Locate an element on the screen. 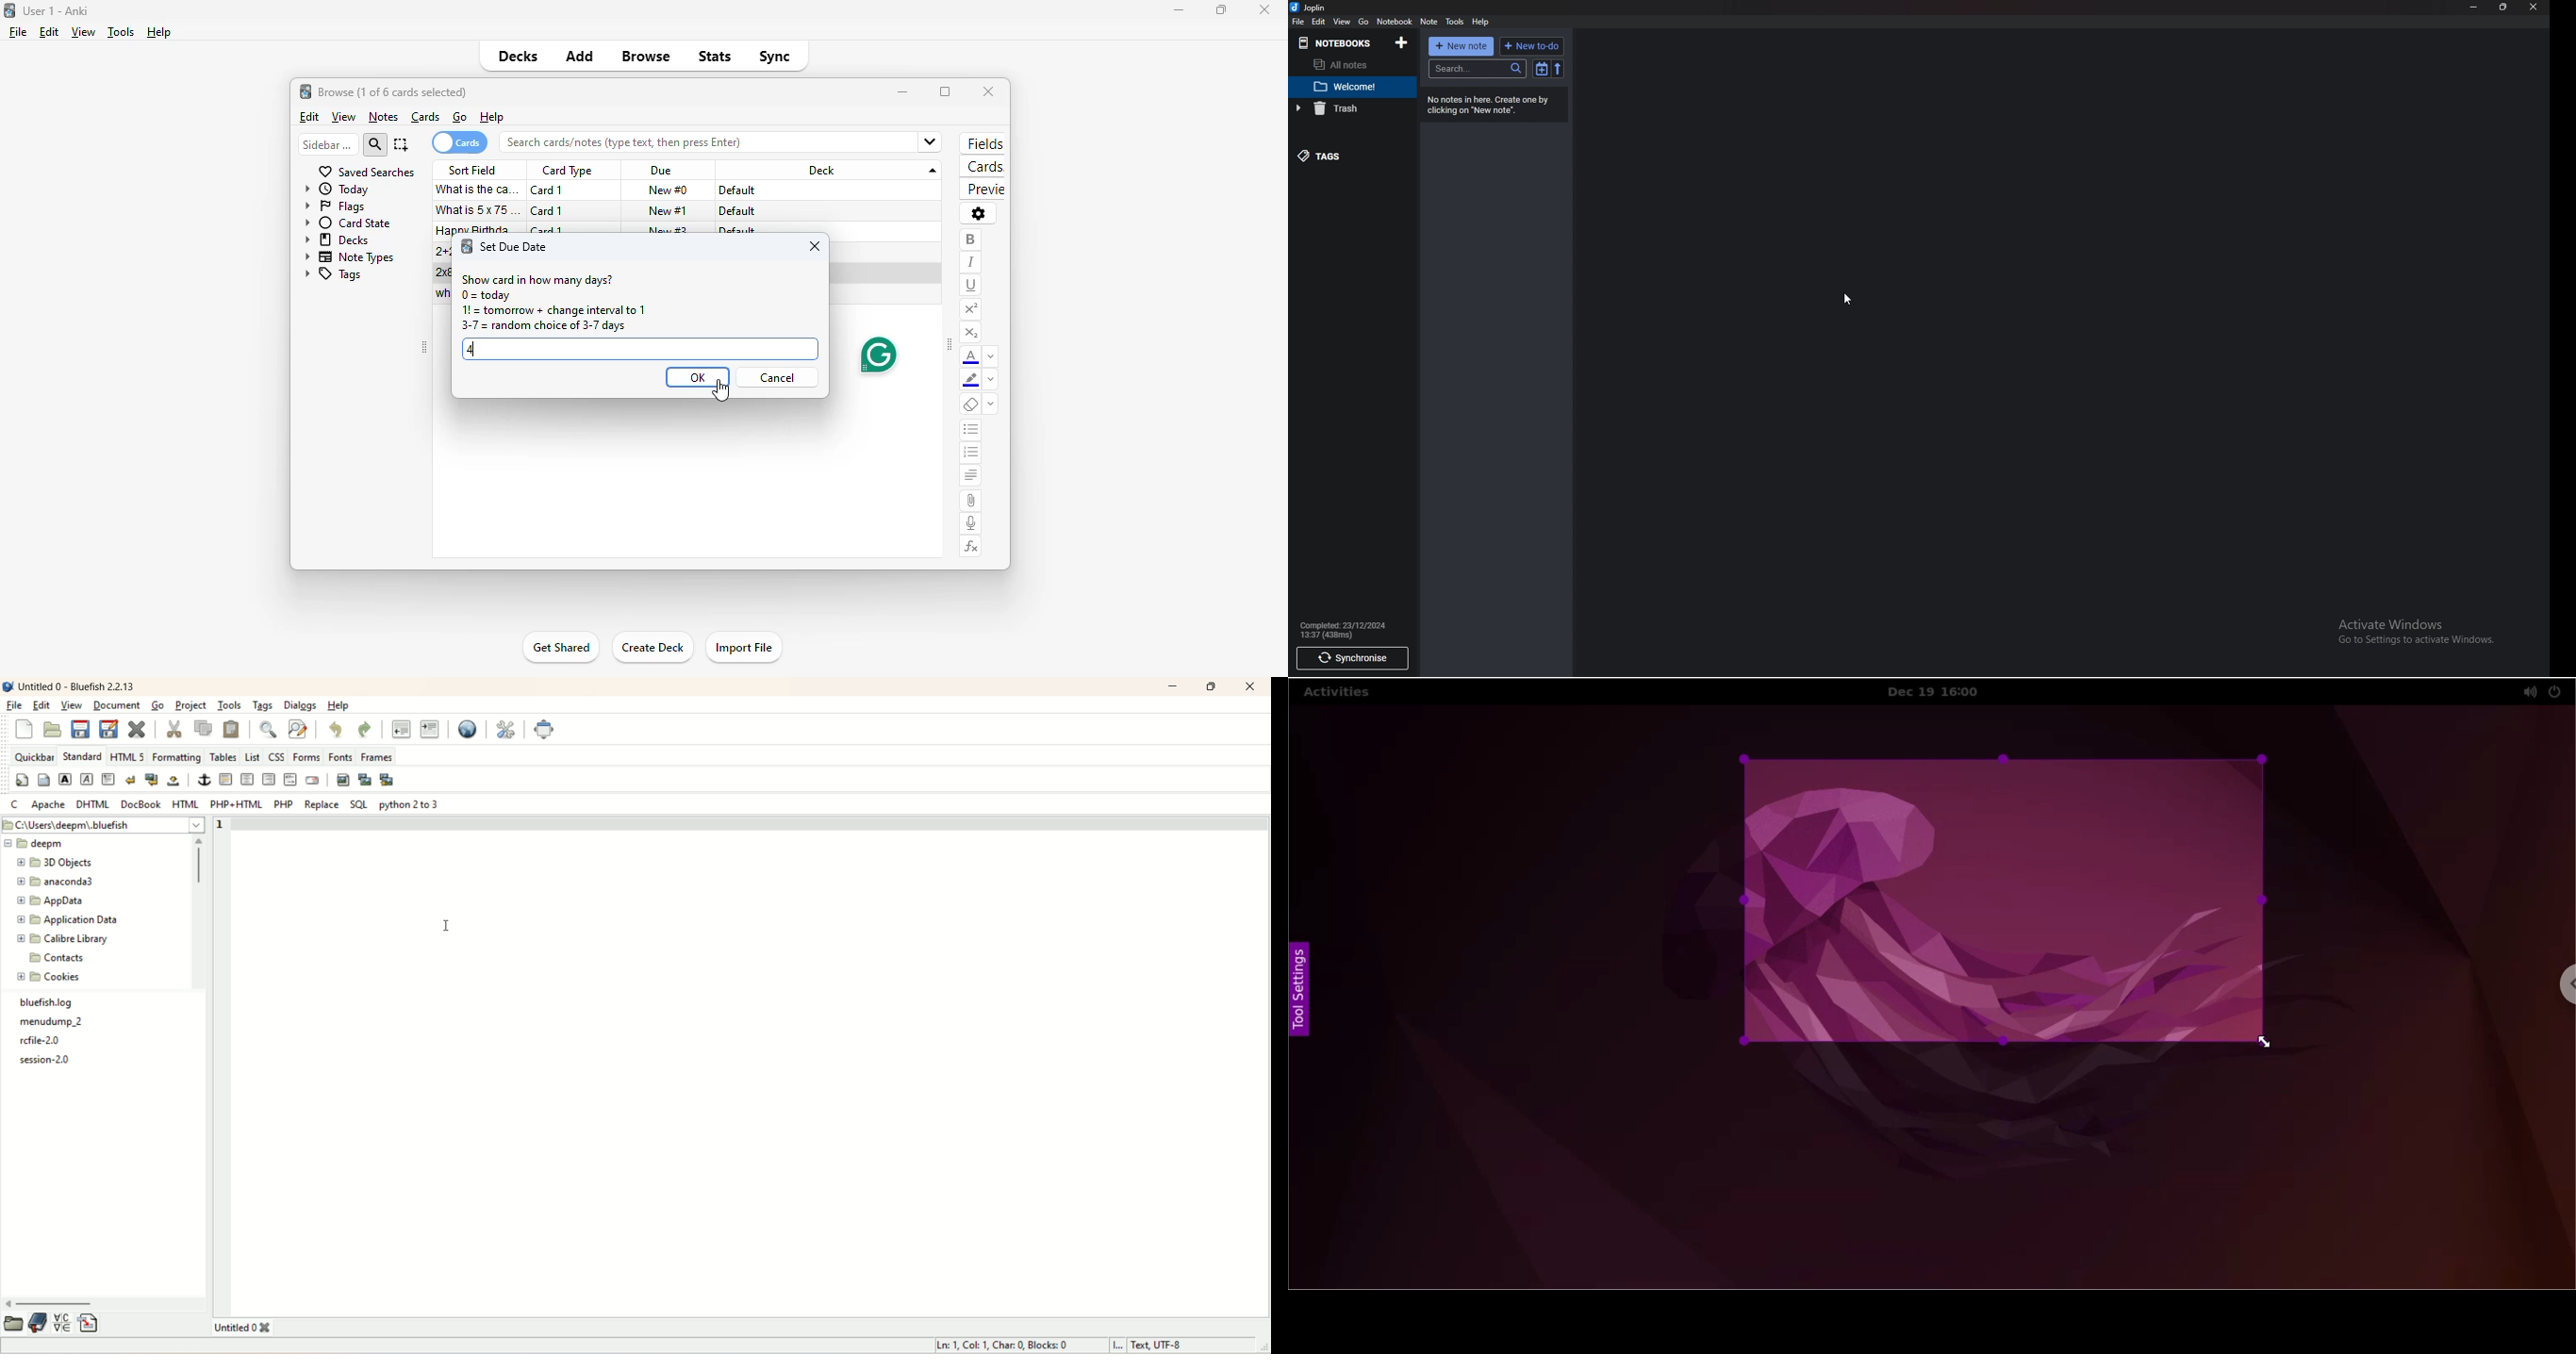  saved searches is located at coordinates (366, 172).